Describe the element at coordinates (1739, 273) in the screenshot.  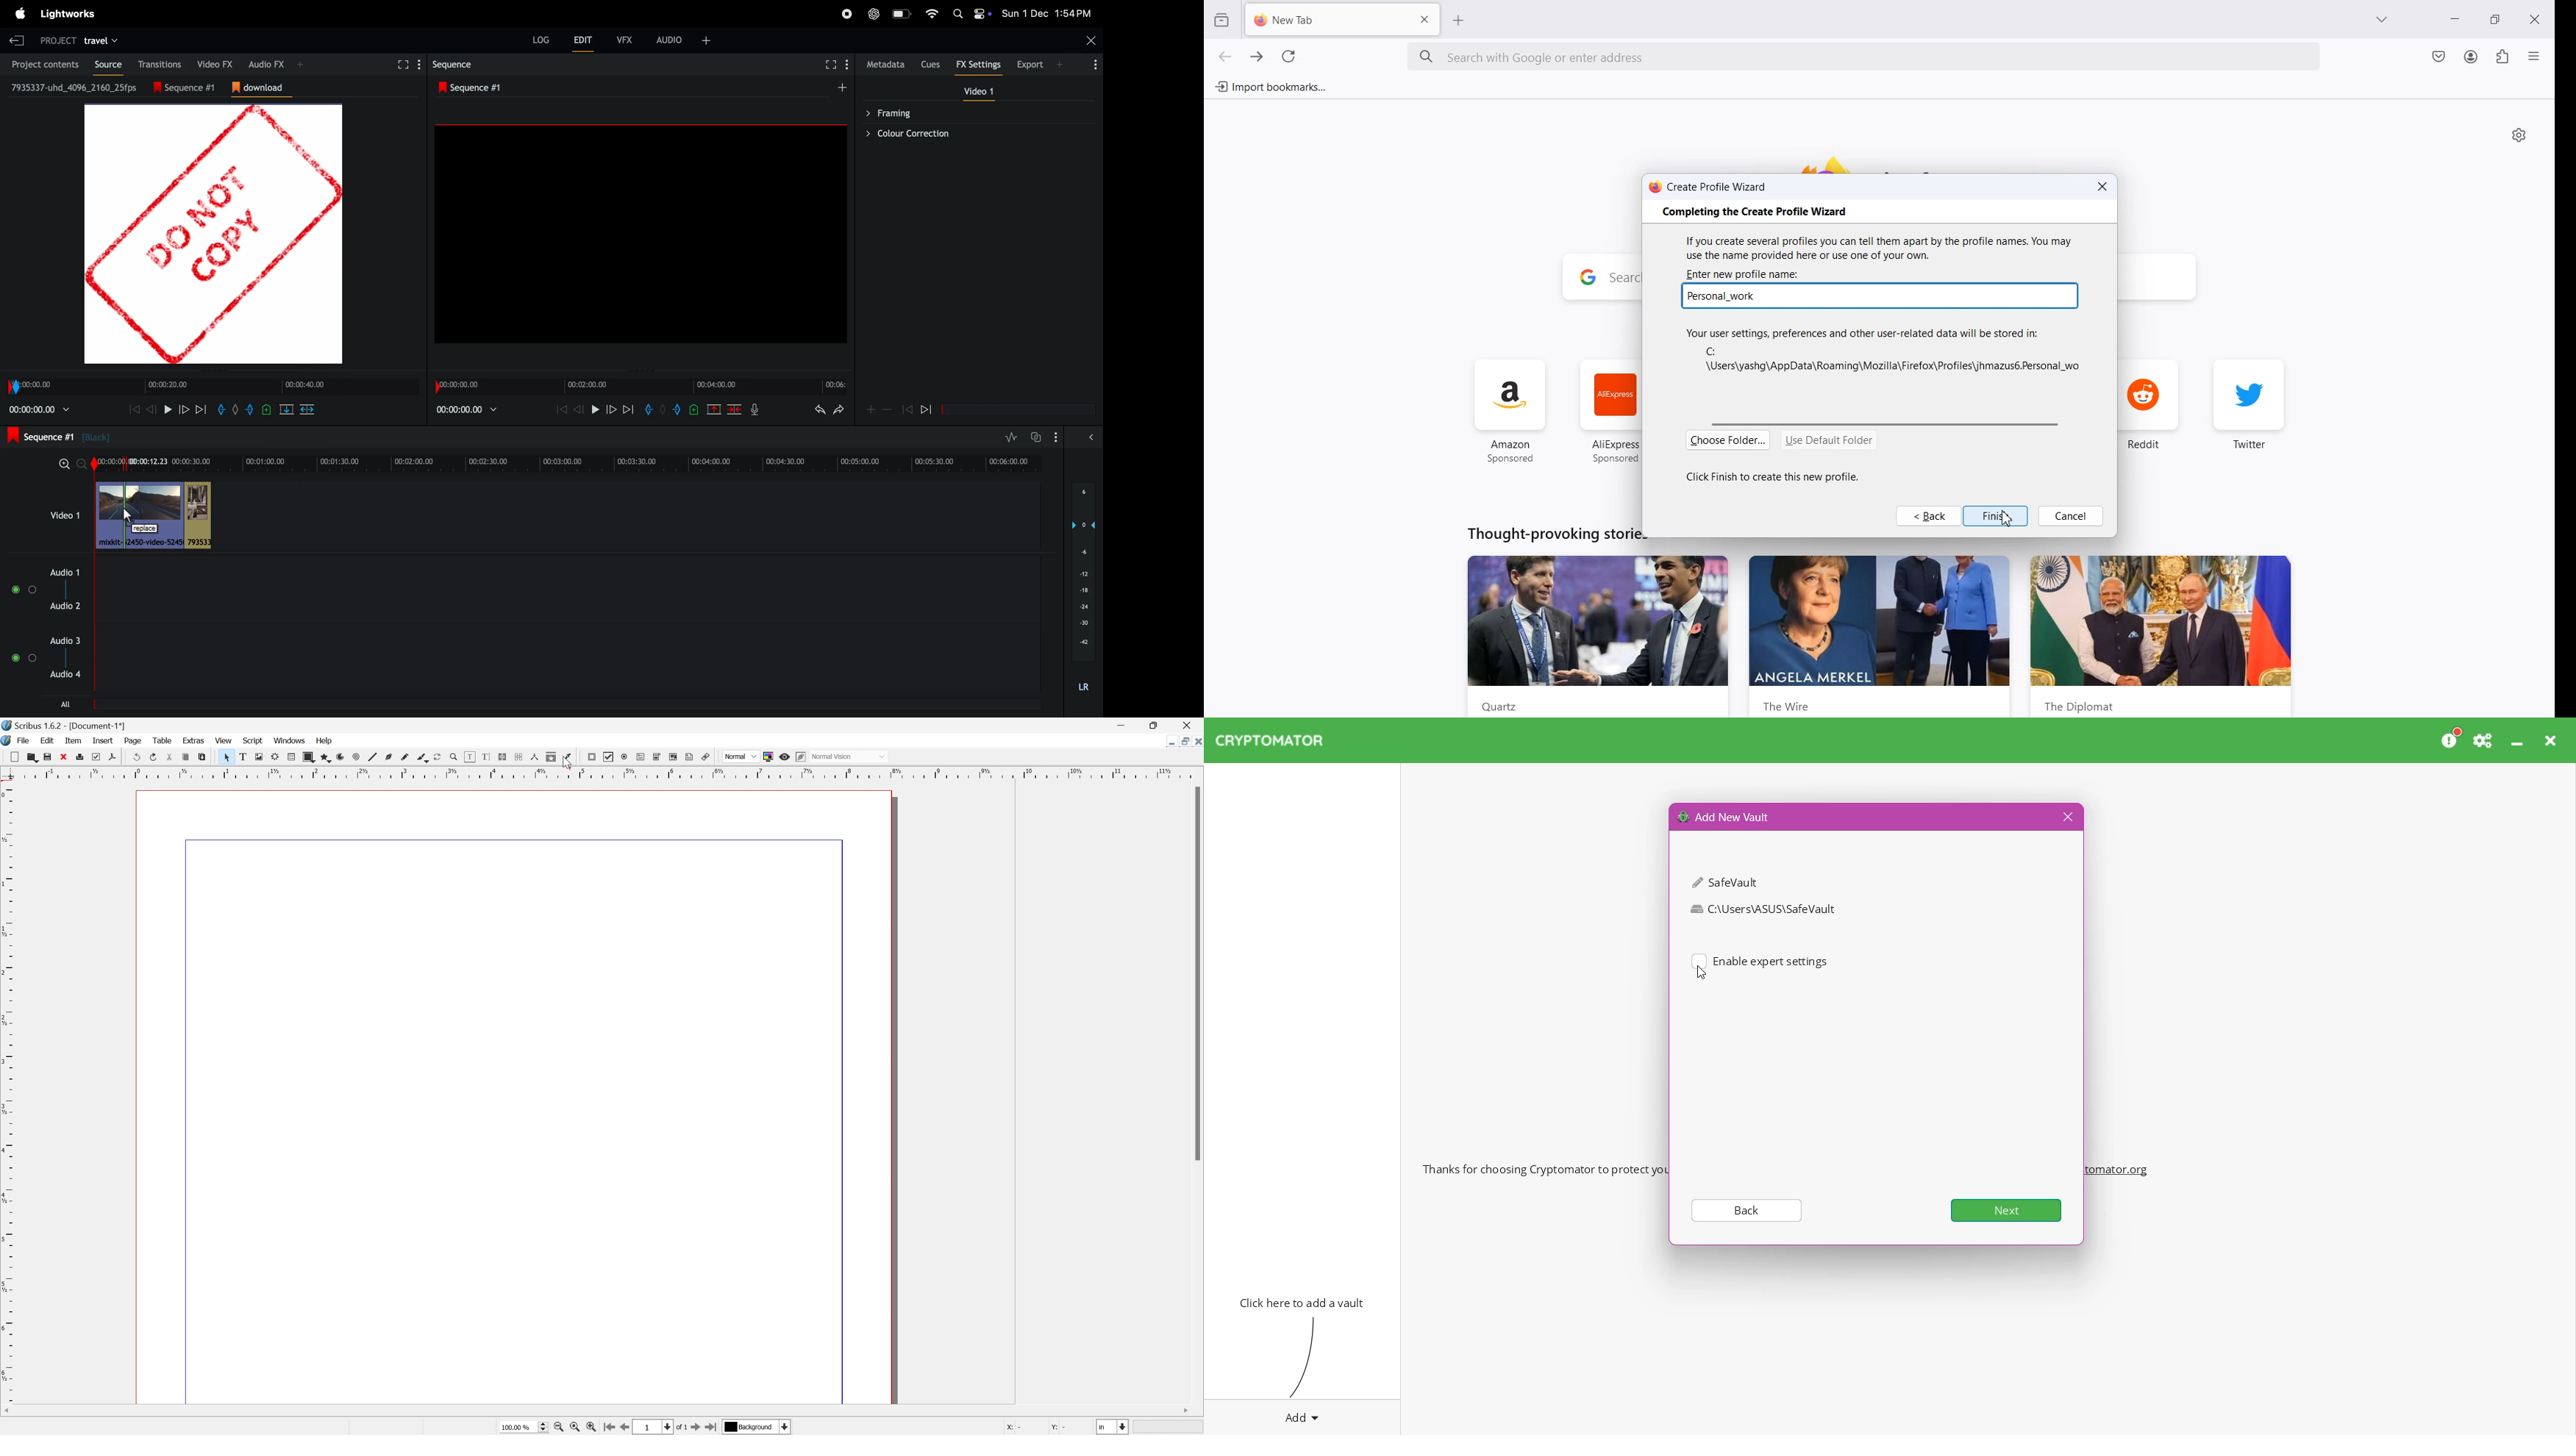
I see `| ‘Enter new profile name:` at that location.